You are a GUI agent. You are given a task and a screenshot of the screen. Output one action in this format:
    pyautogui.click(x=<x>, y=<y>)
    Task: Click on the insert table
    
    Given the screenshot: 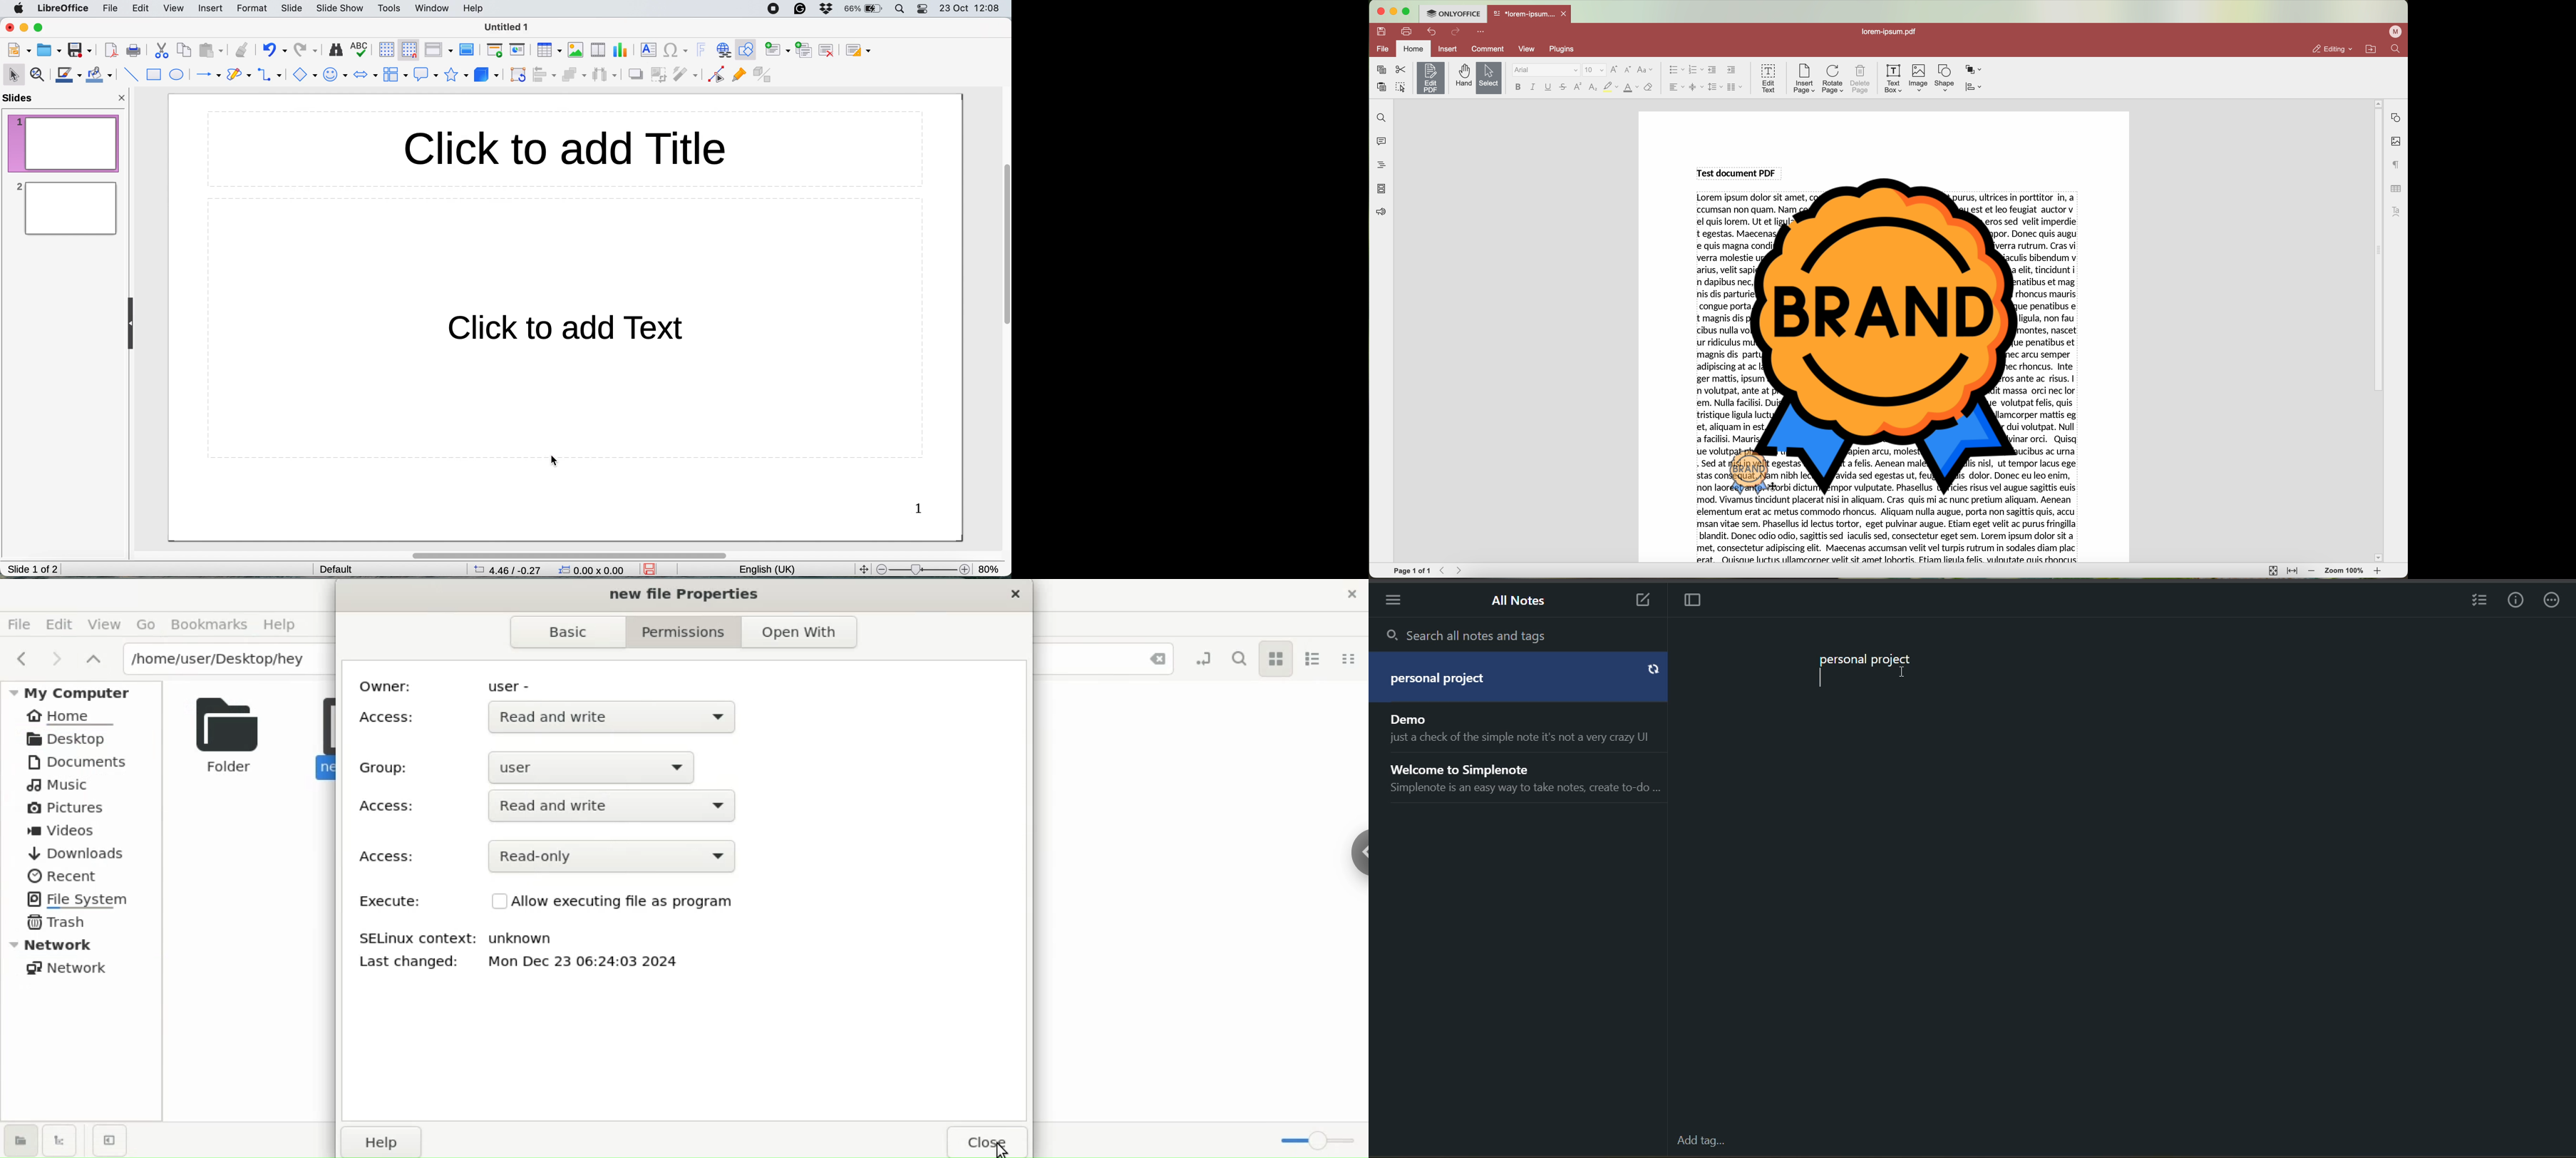 What is the action you would take?
    pyautogui.click(x=549, y=50)
    